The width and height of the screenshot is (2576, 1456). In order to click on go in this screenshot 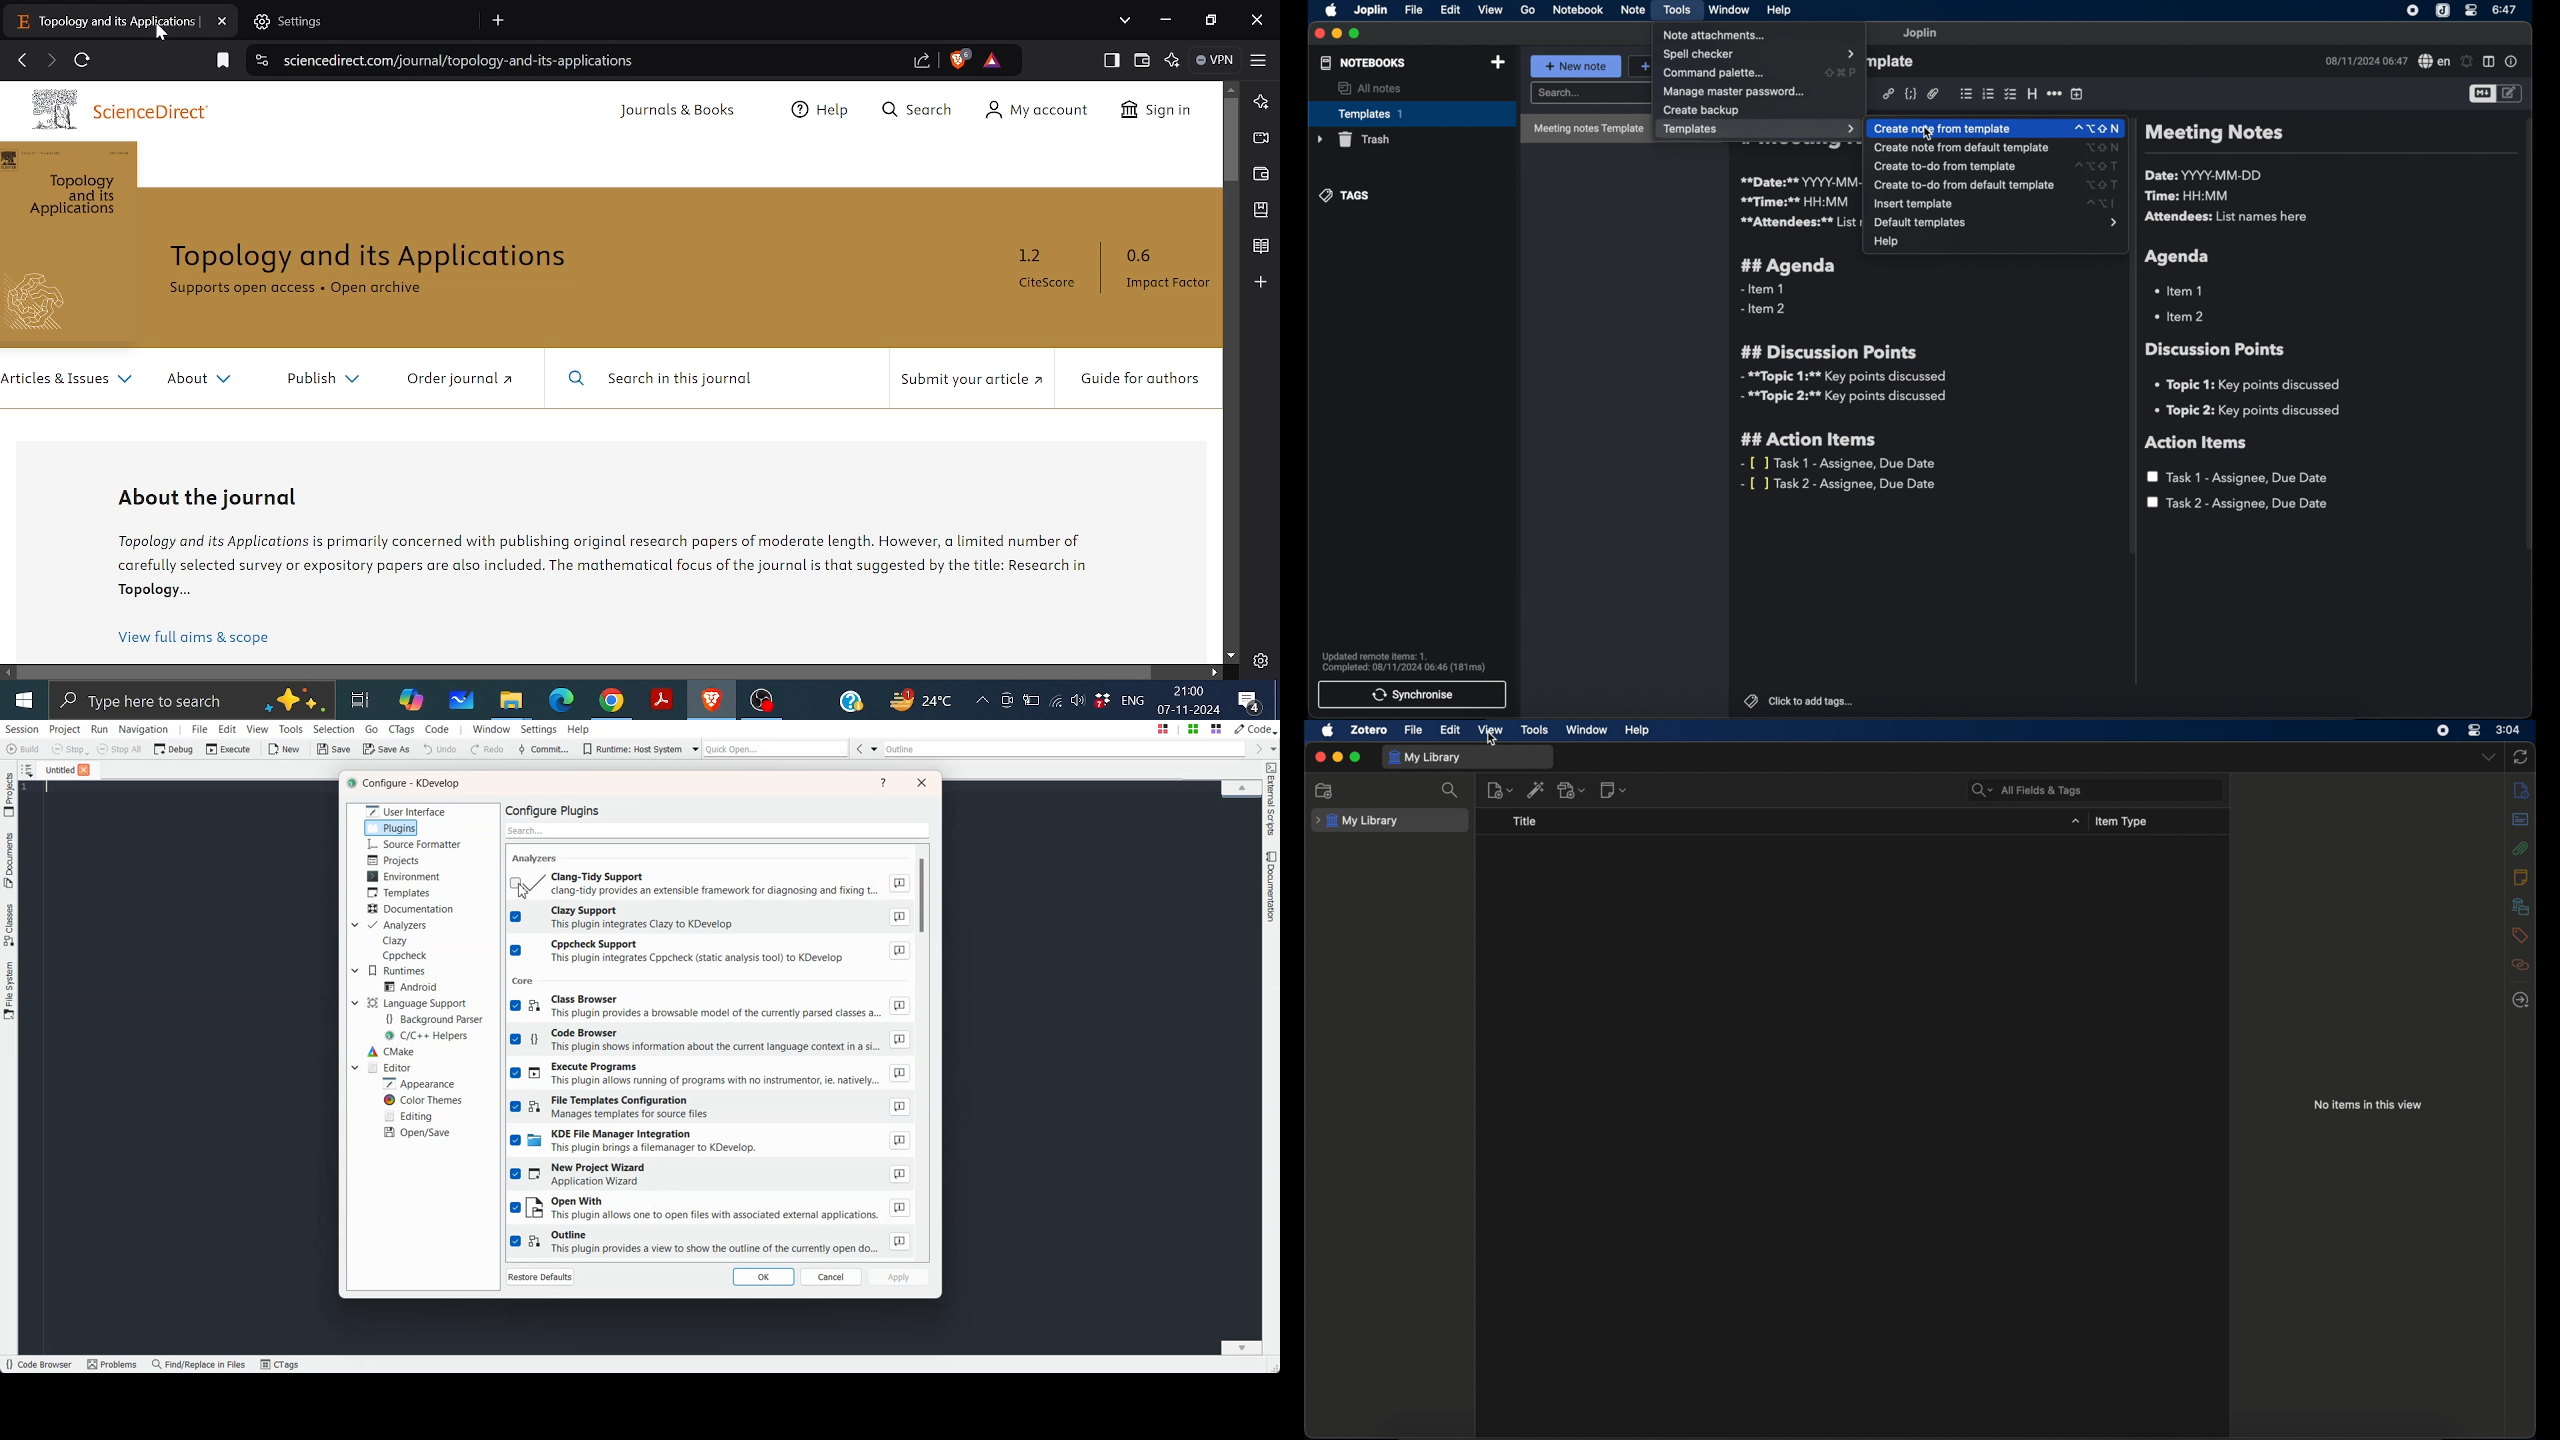, I will do `click(1528, 9)`.